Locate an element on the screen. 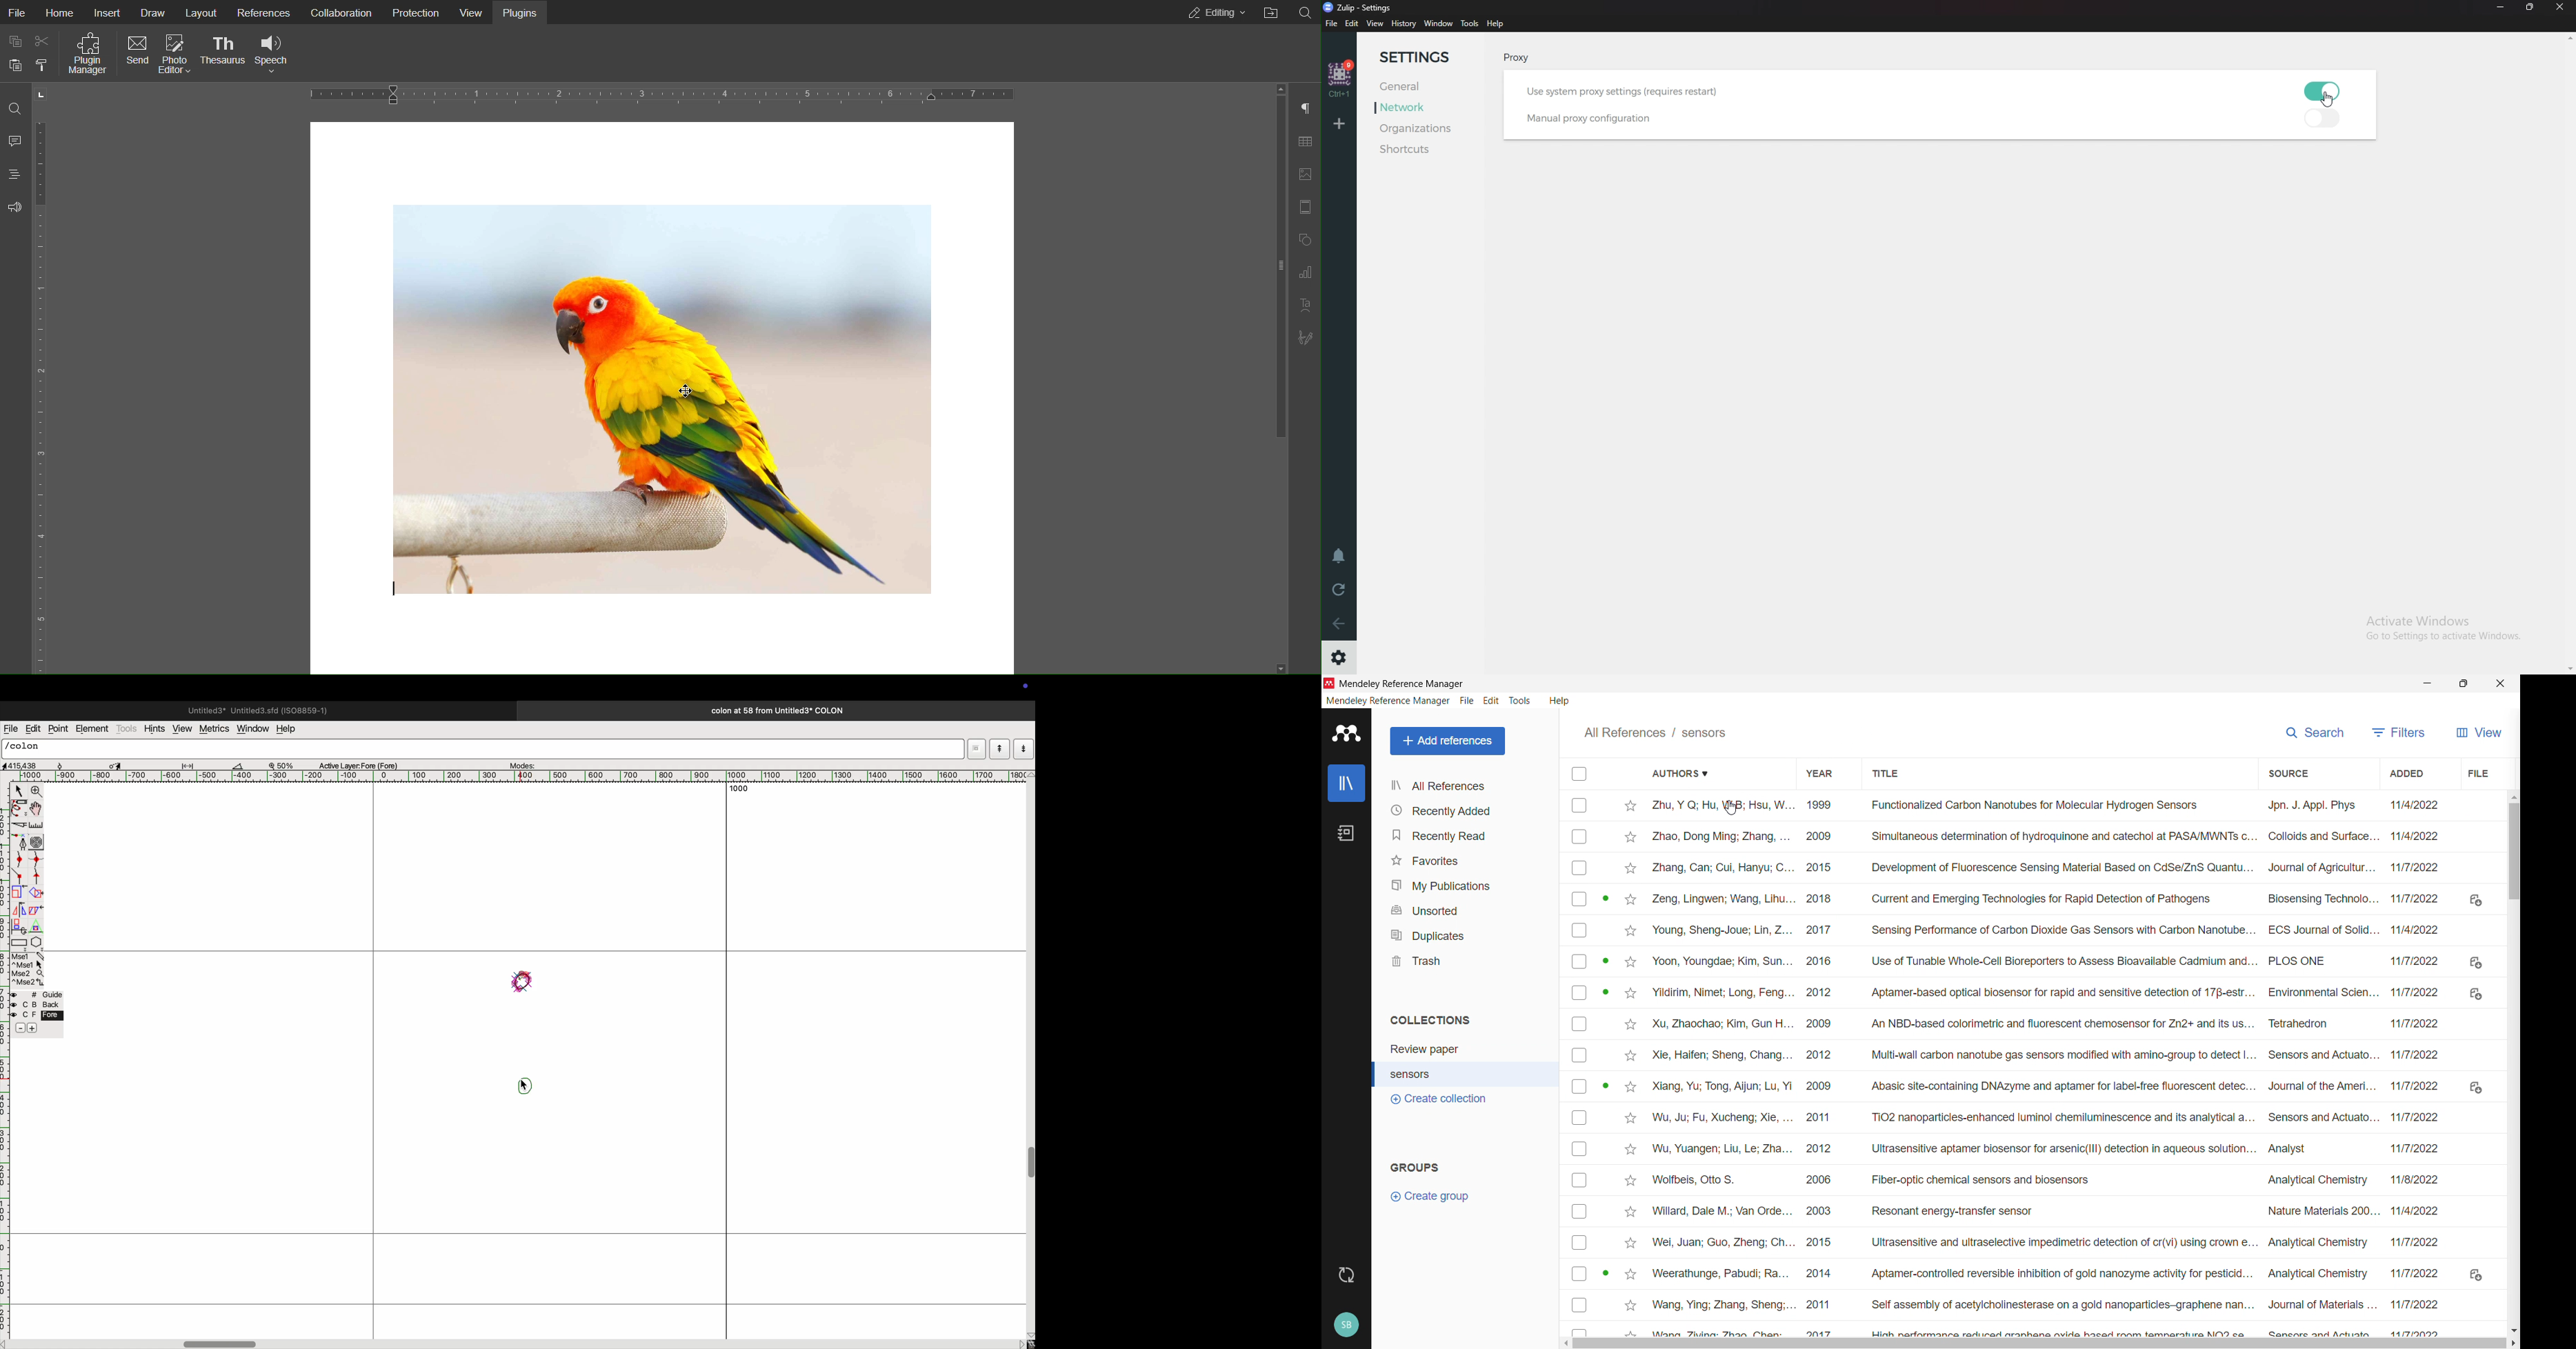  title  is located at coordinates (1402, 684).